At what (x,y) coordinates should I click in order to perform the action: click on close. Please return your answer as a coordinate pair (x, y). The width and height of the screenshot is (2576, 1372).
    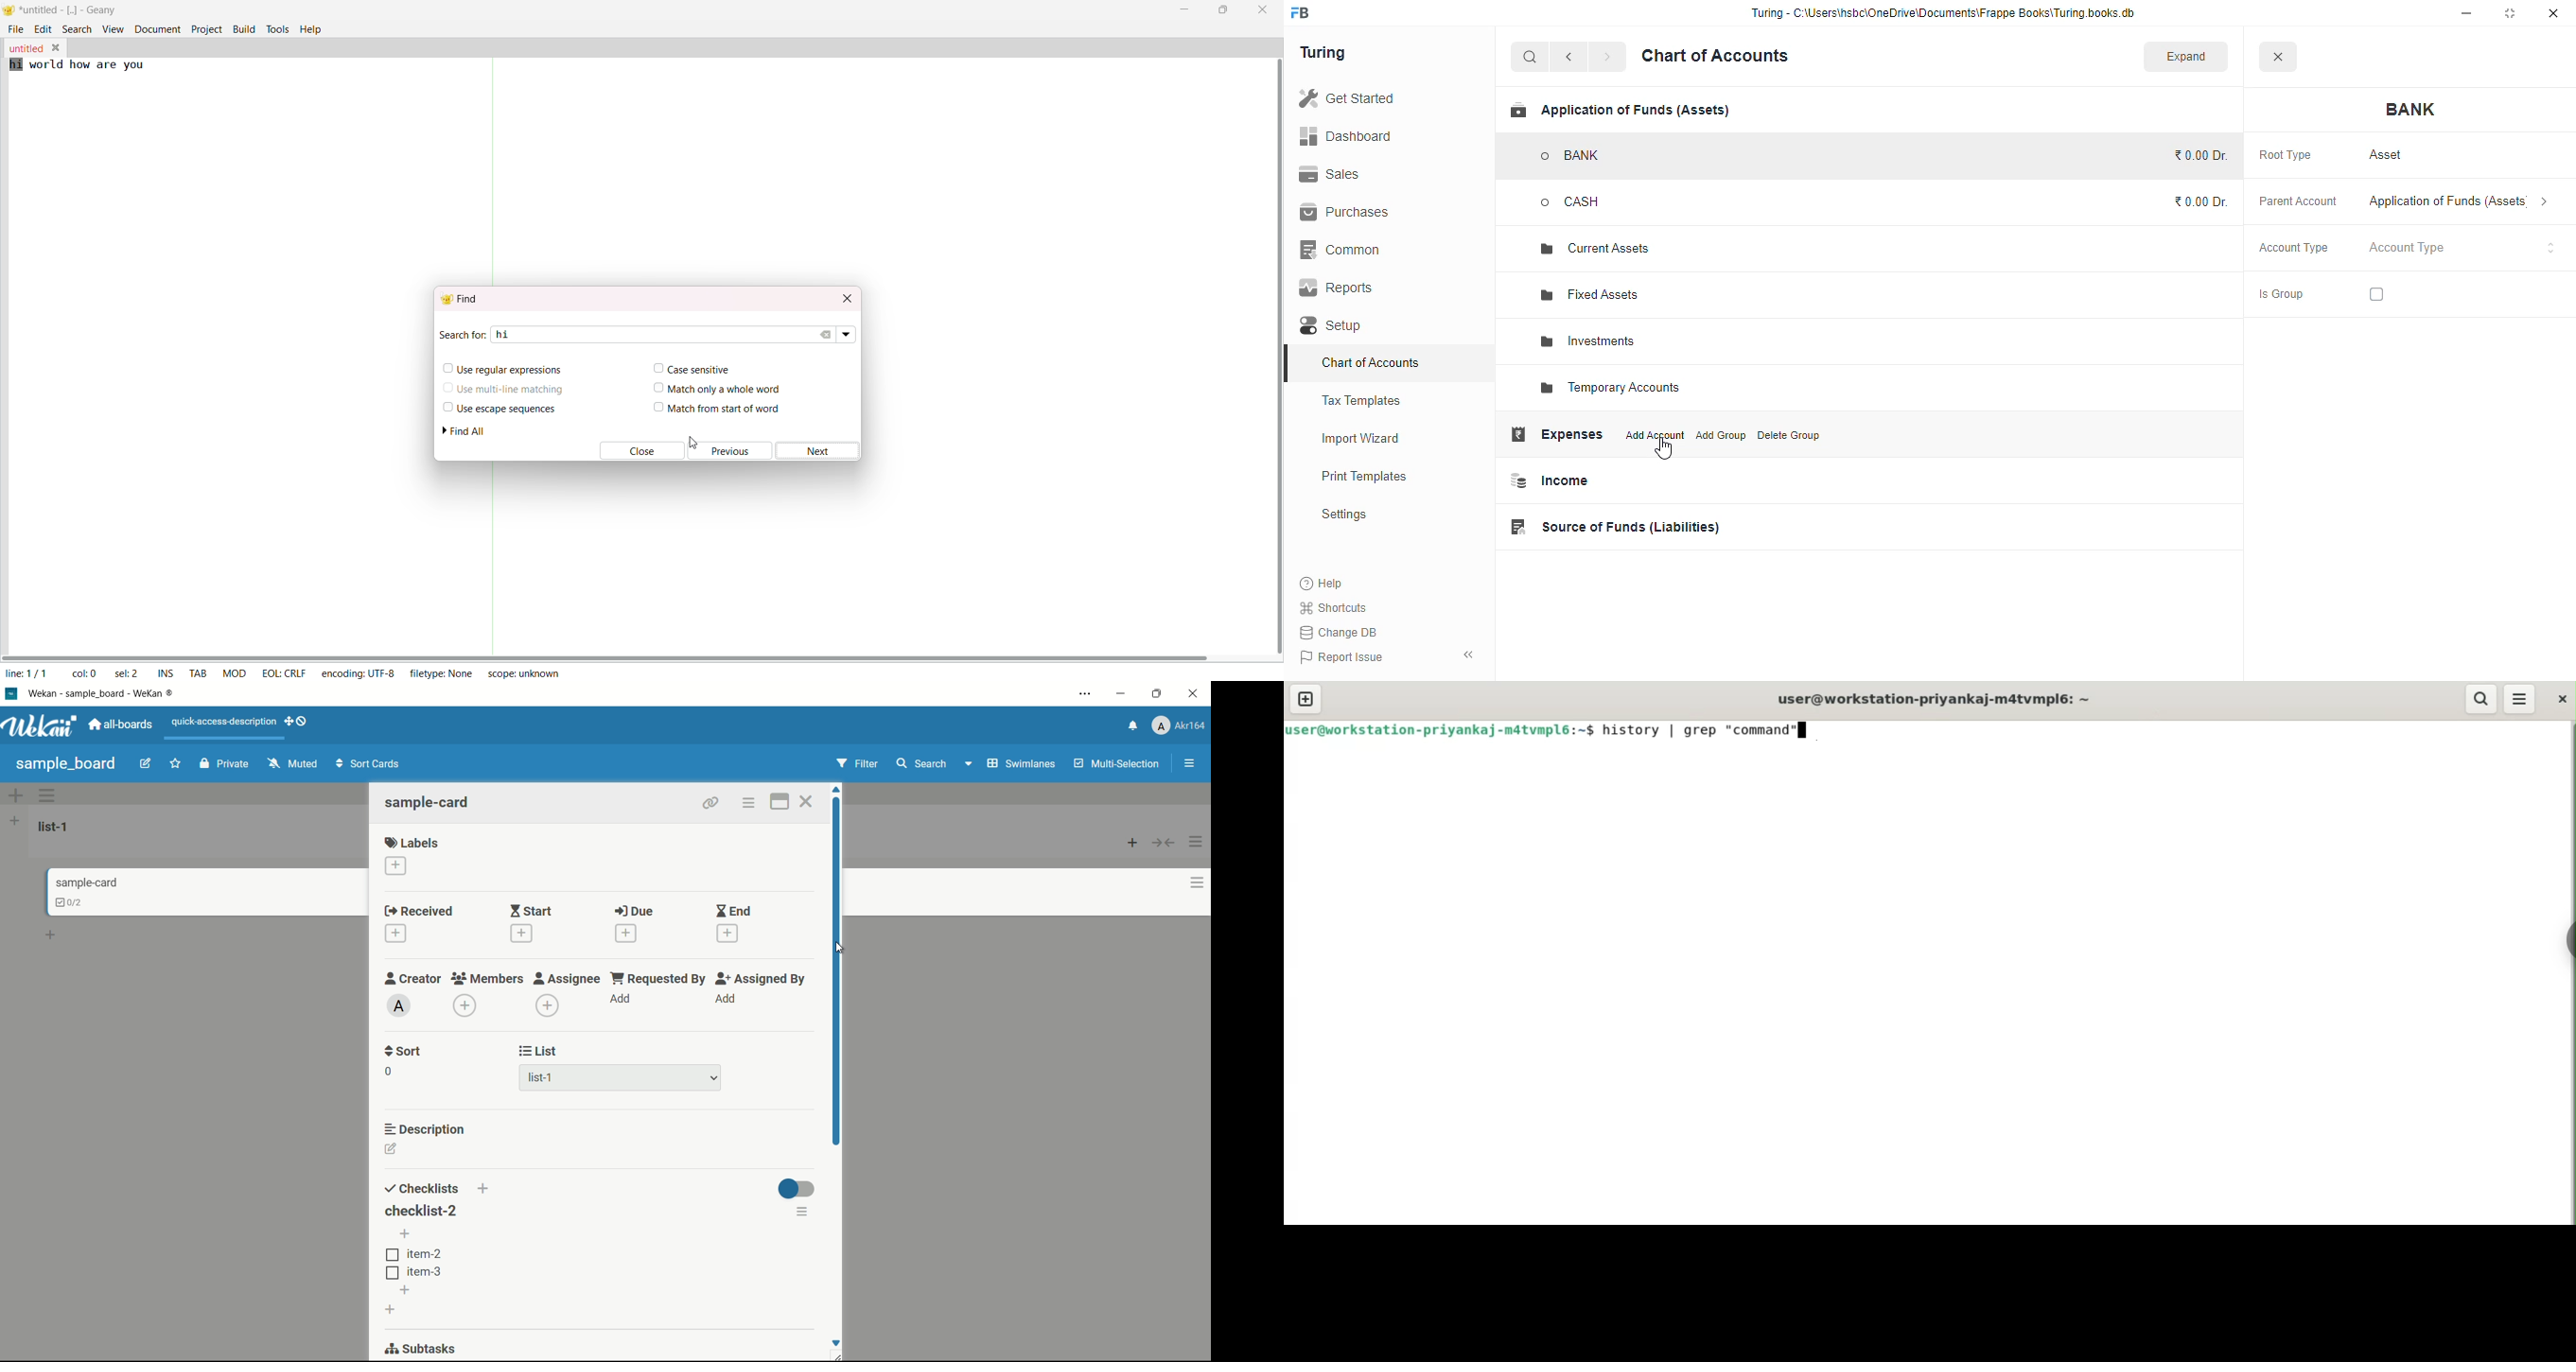
    Looking at the image, I should click on (2553, 13).